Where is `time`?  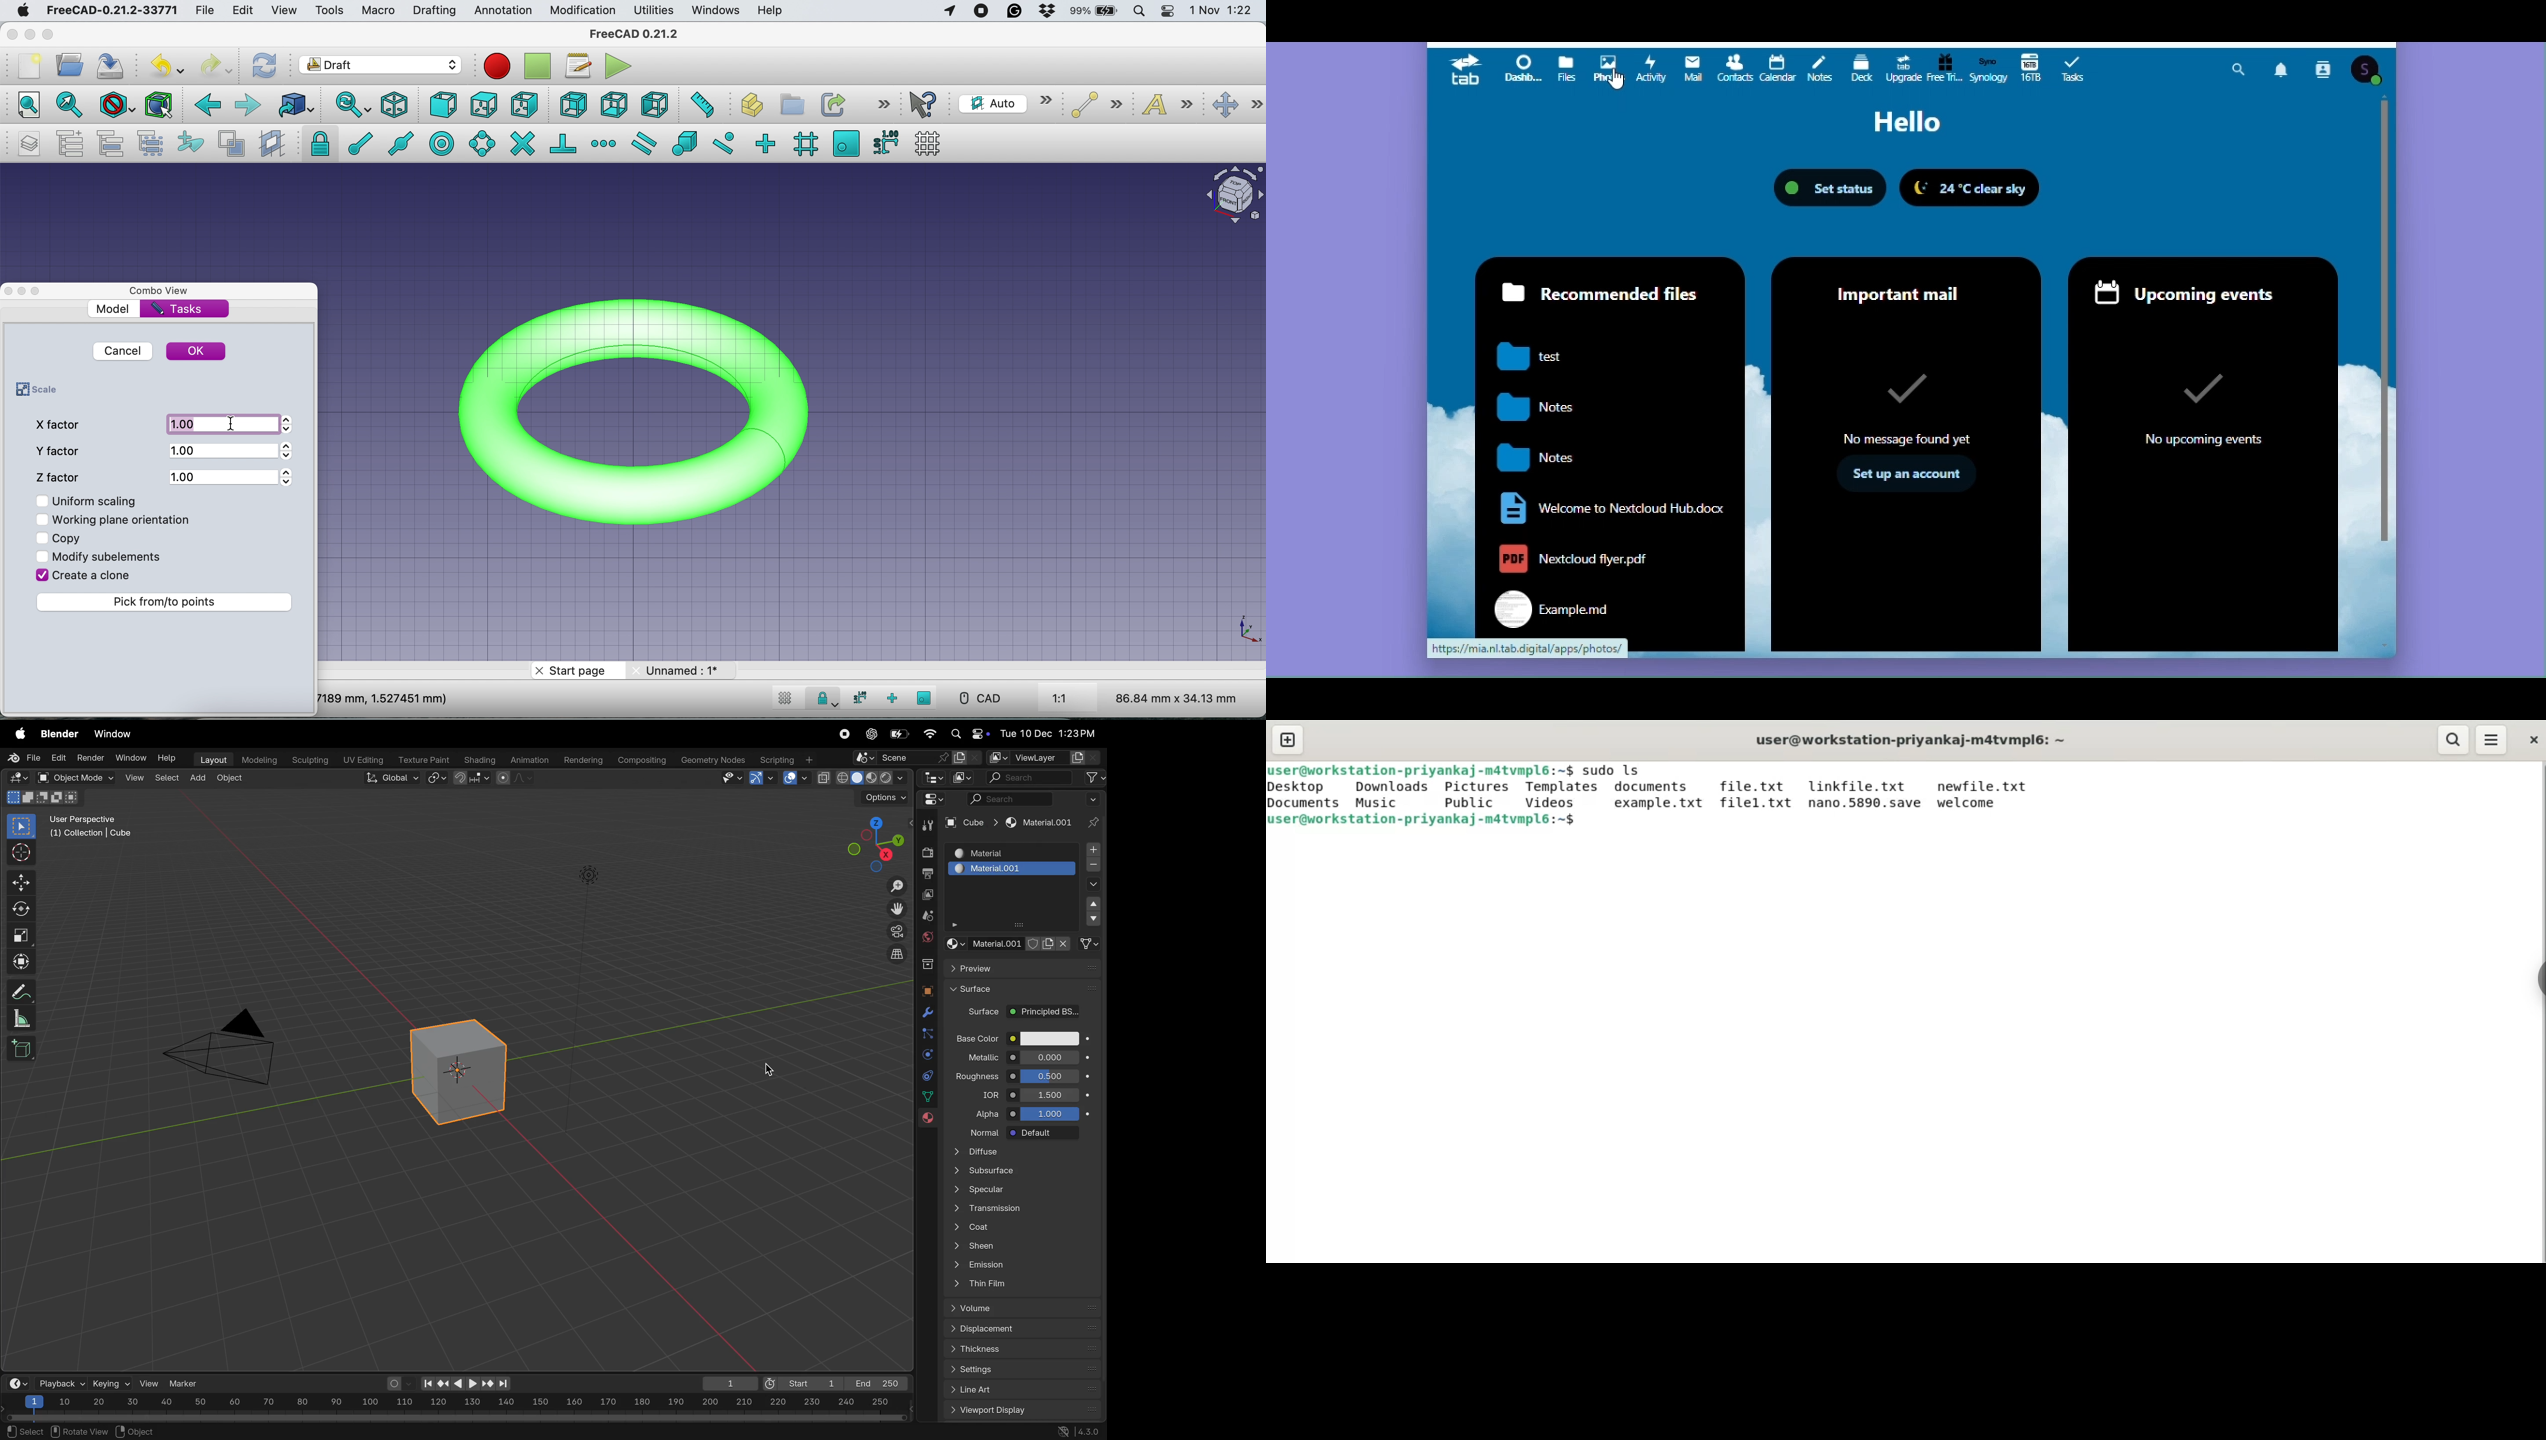 time is located at coordinates (16, 1383).